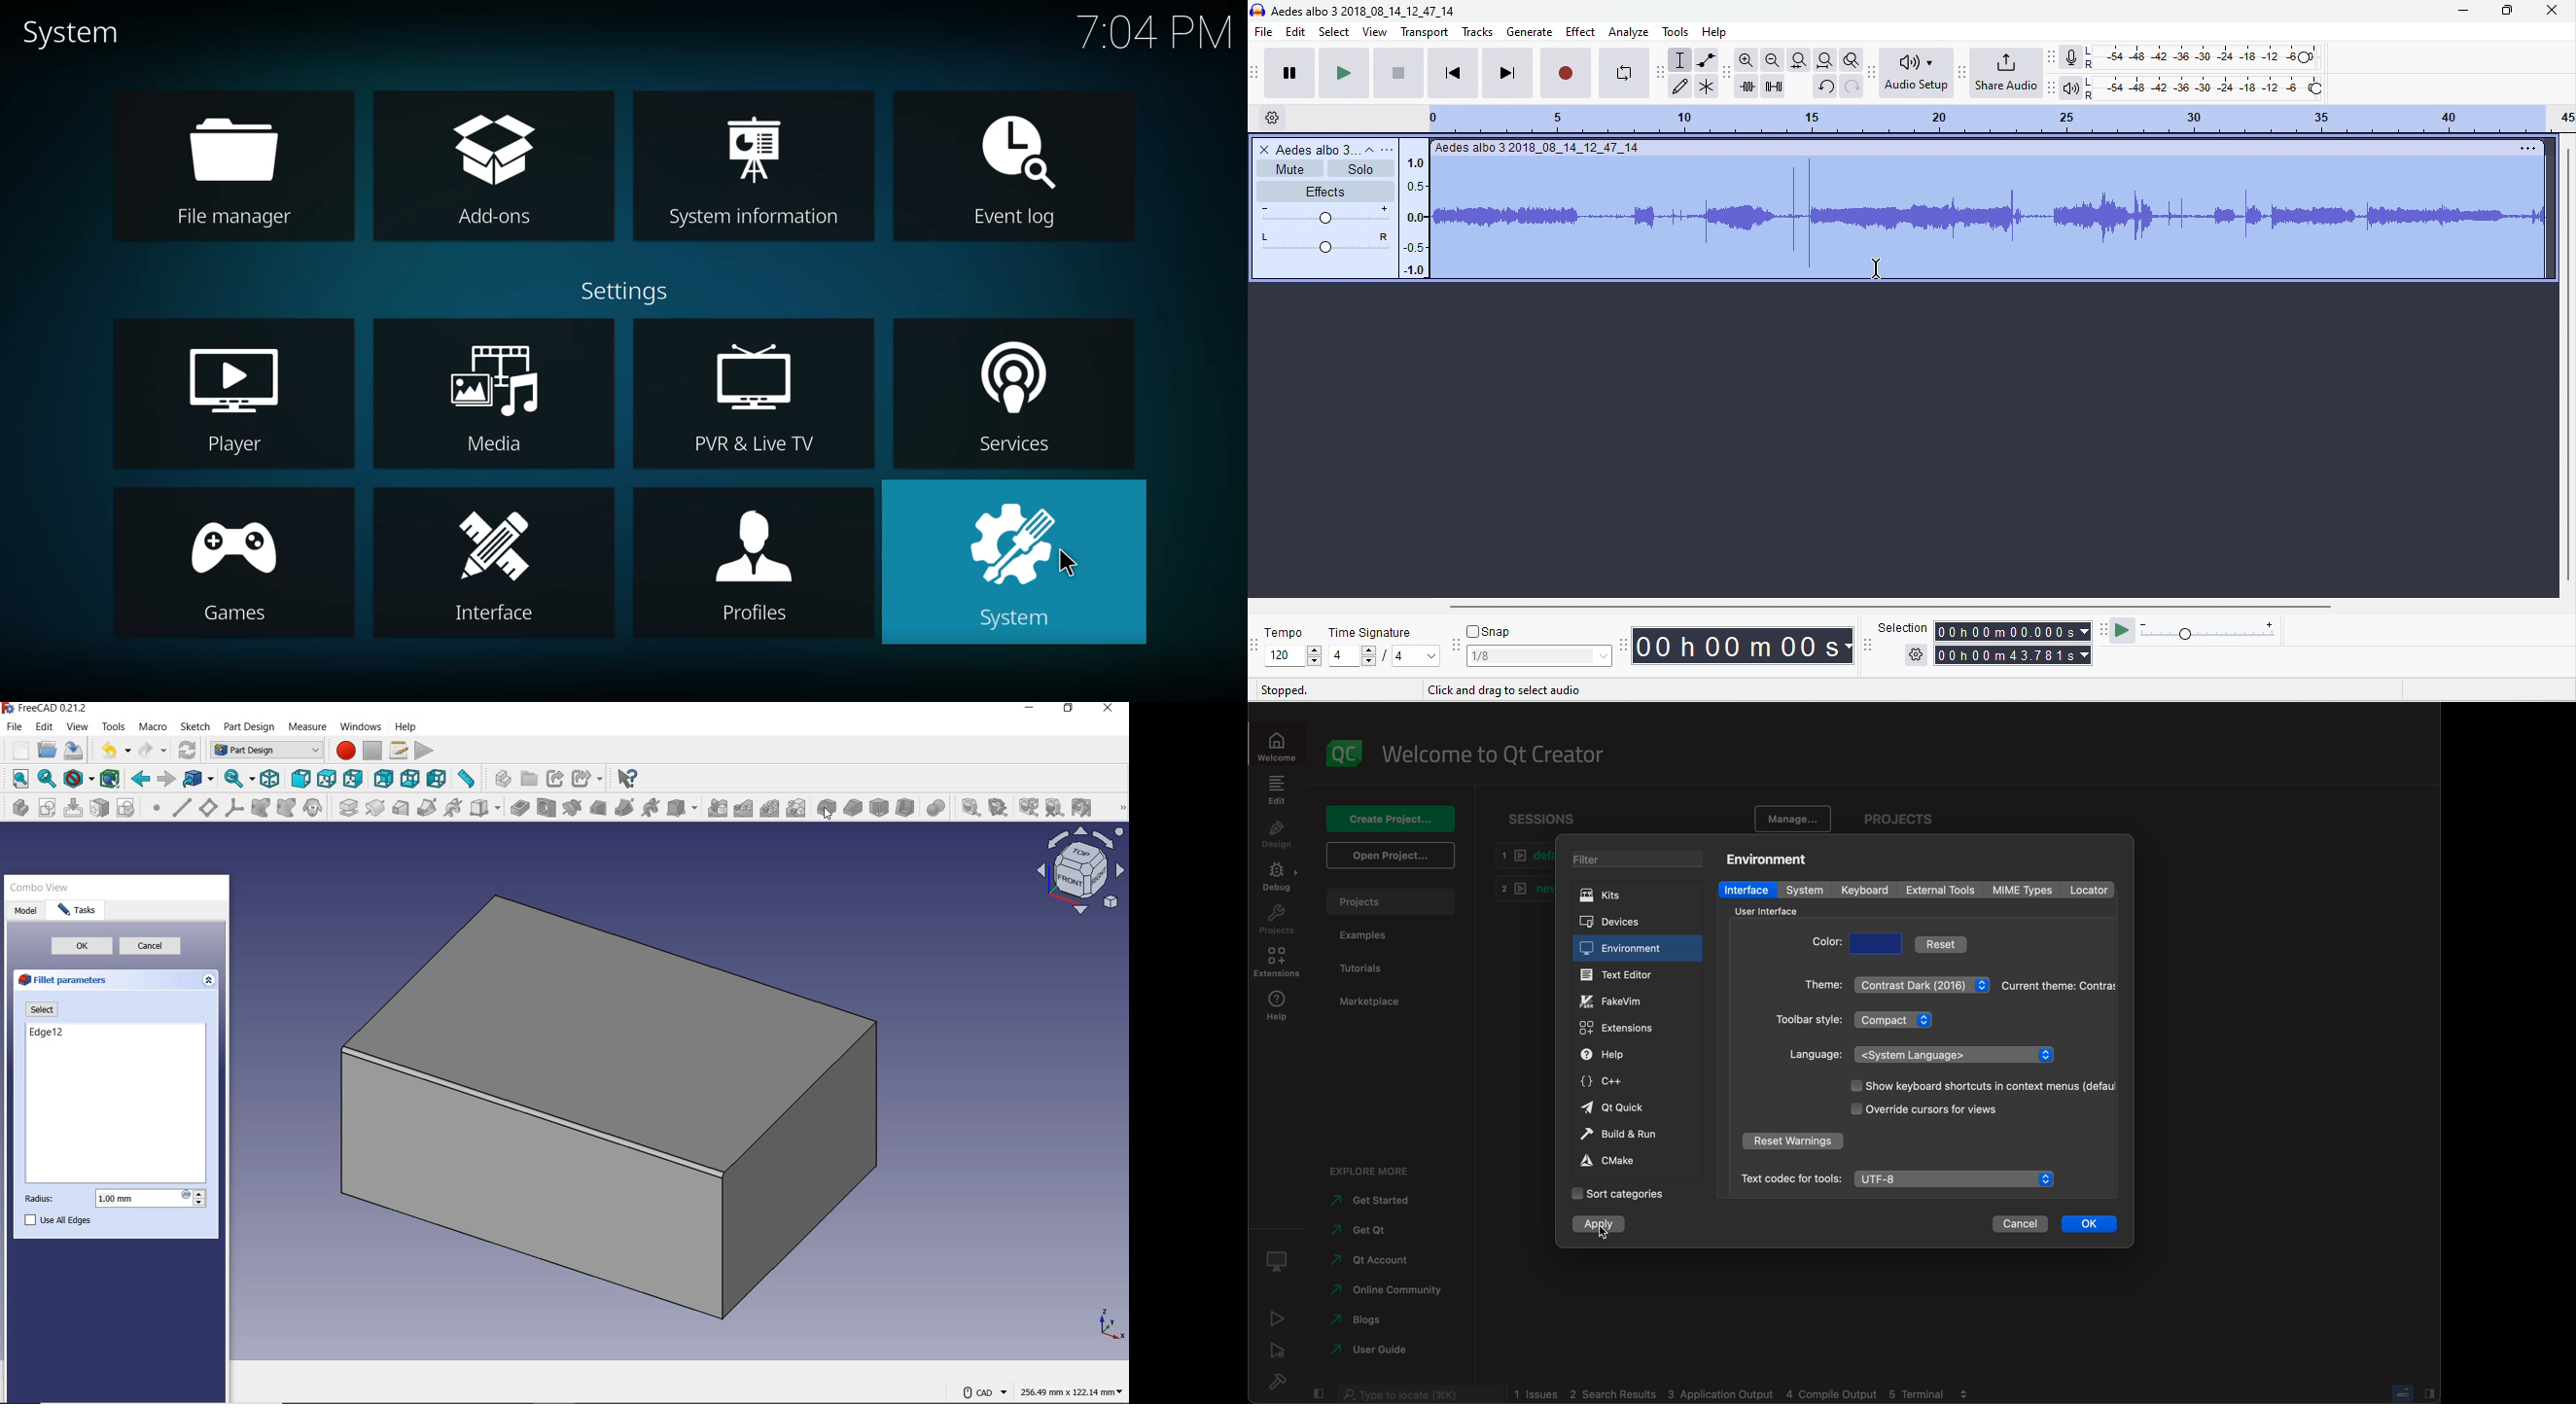 The height and width of the screenshot is (1428, 2576). Describe the element at coordinates (1873, 608) in the screenshot. I see `horizontal scroll bar` at that location.